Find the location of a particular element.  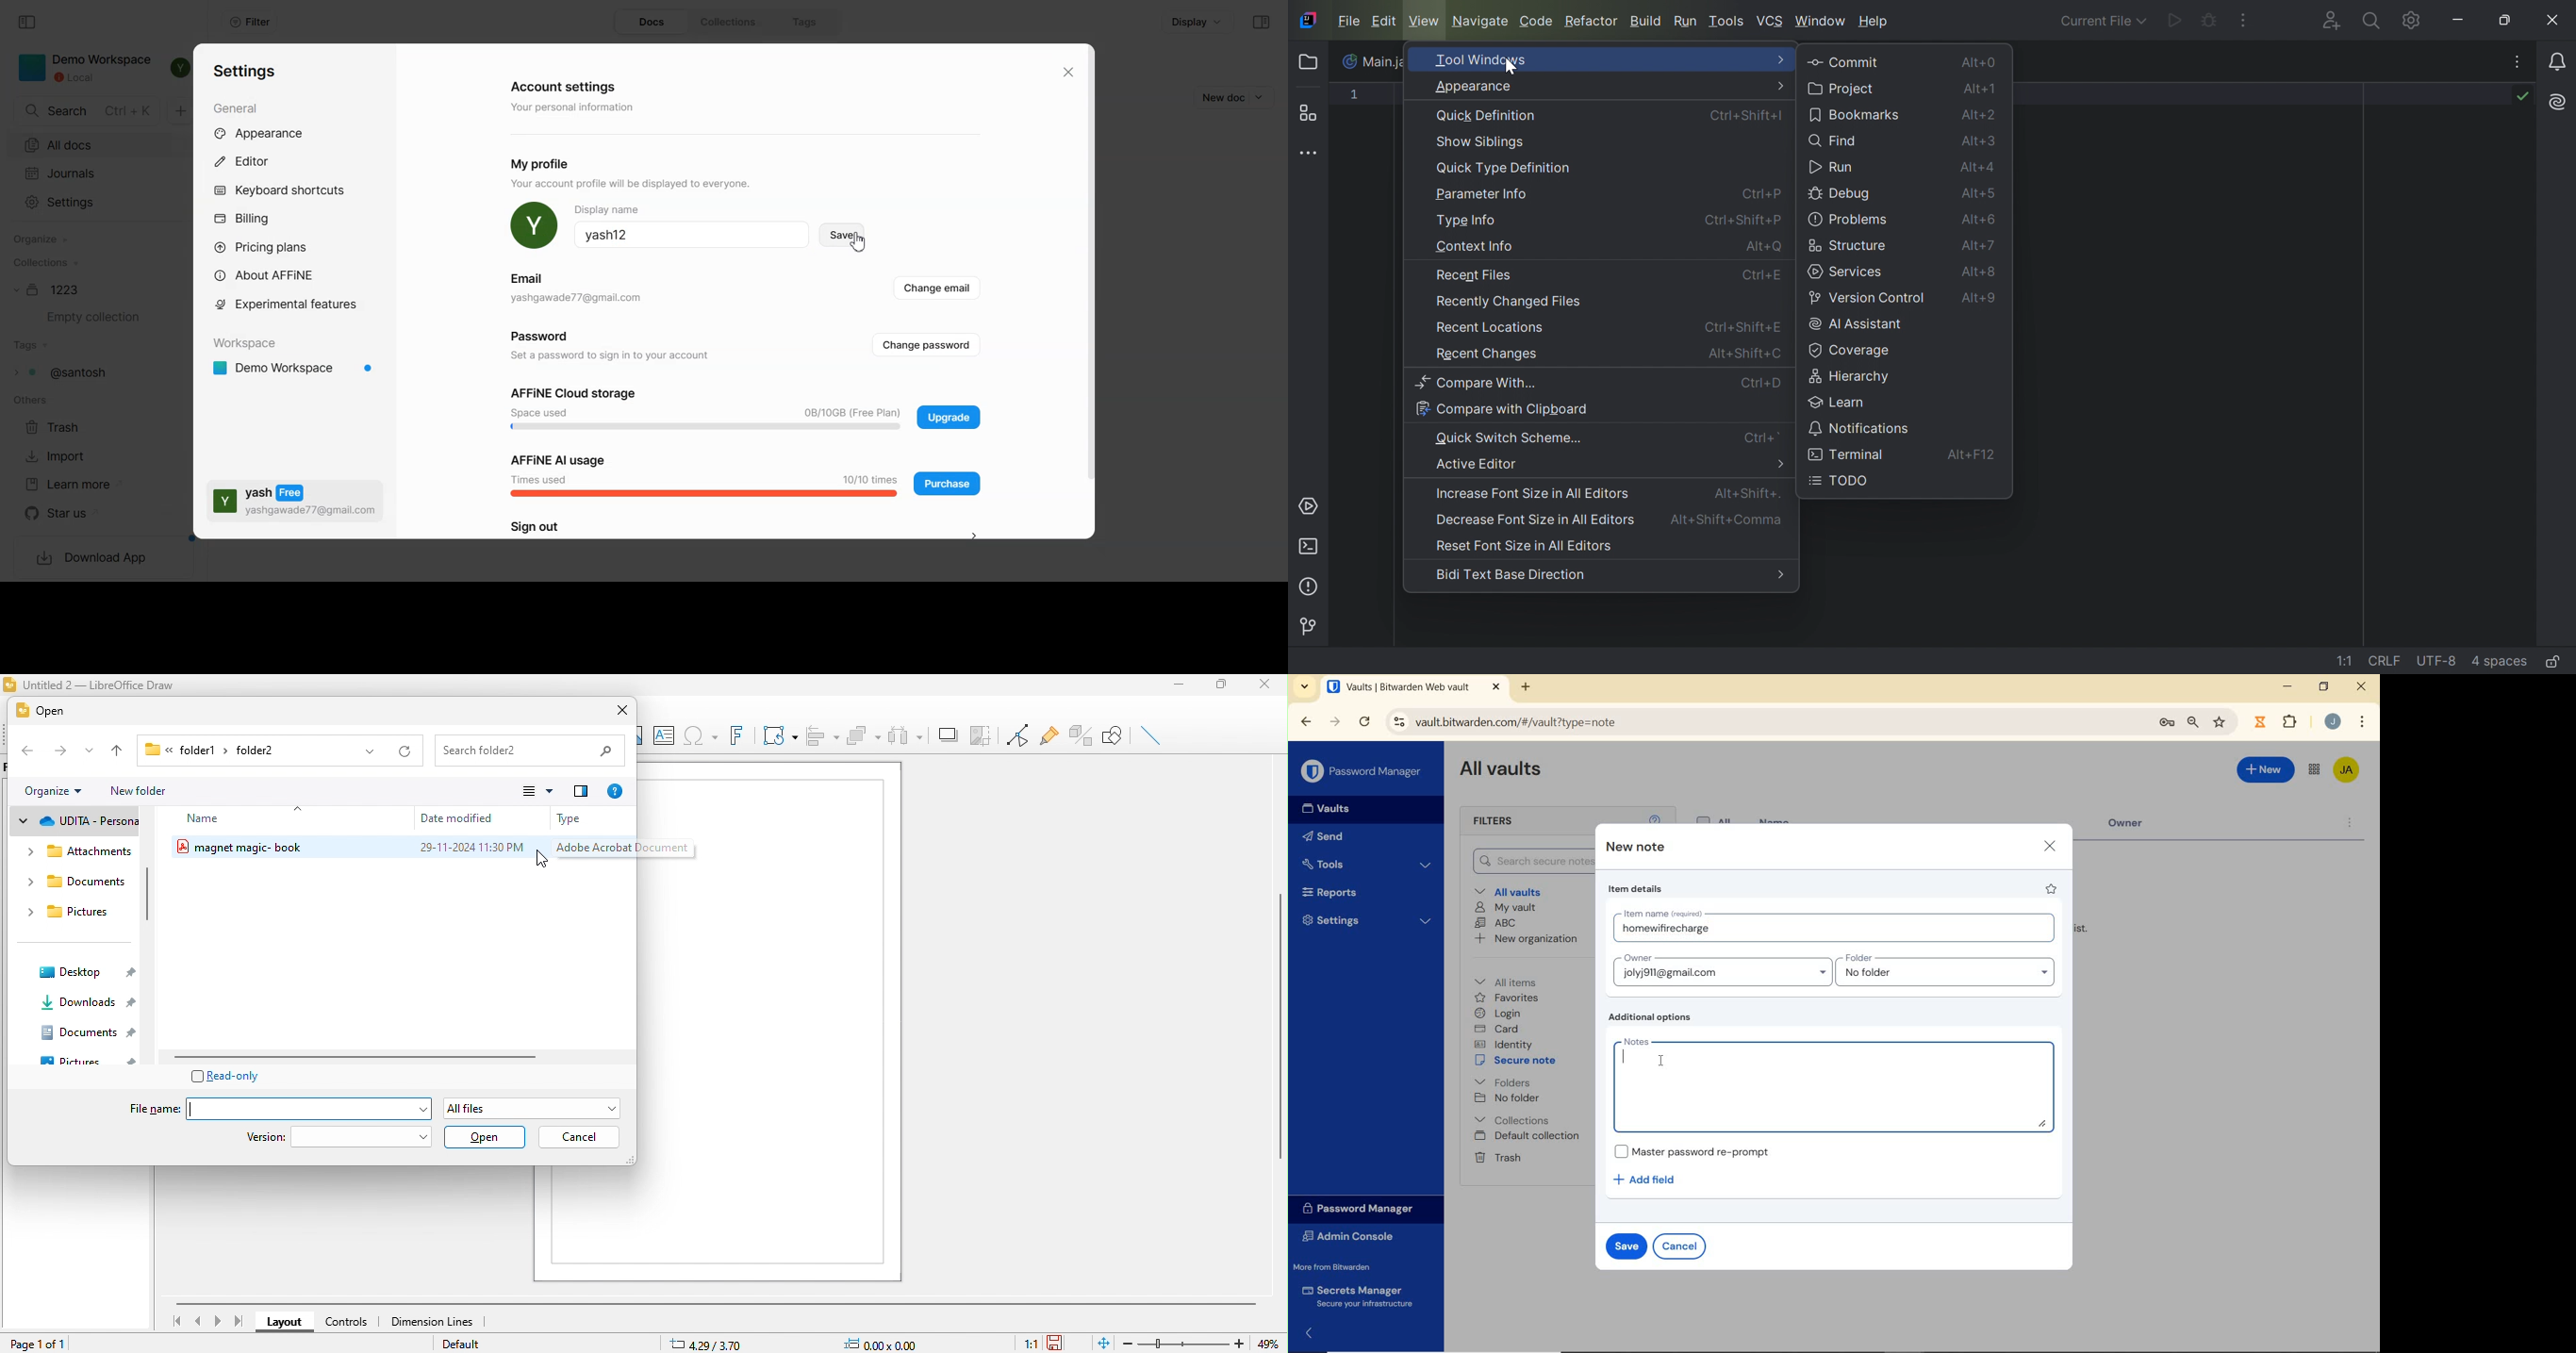

new folder is located at coordinates (151, 791).